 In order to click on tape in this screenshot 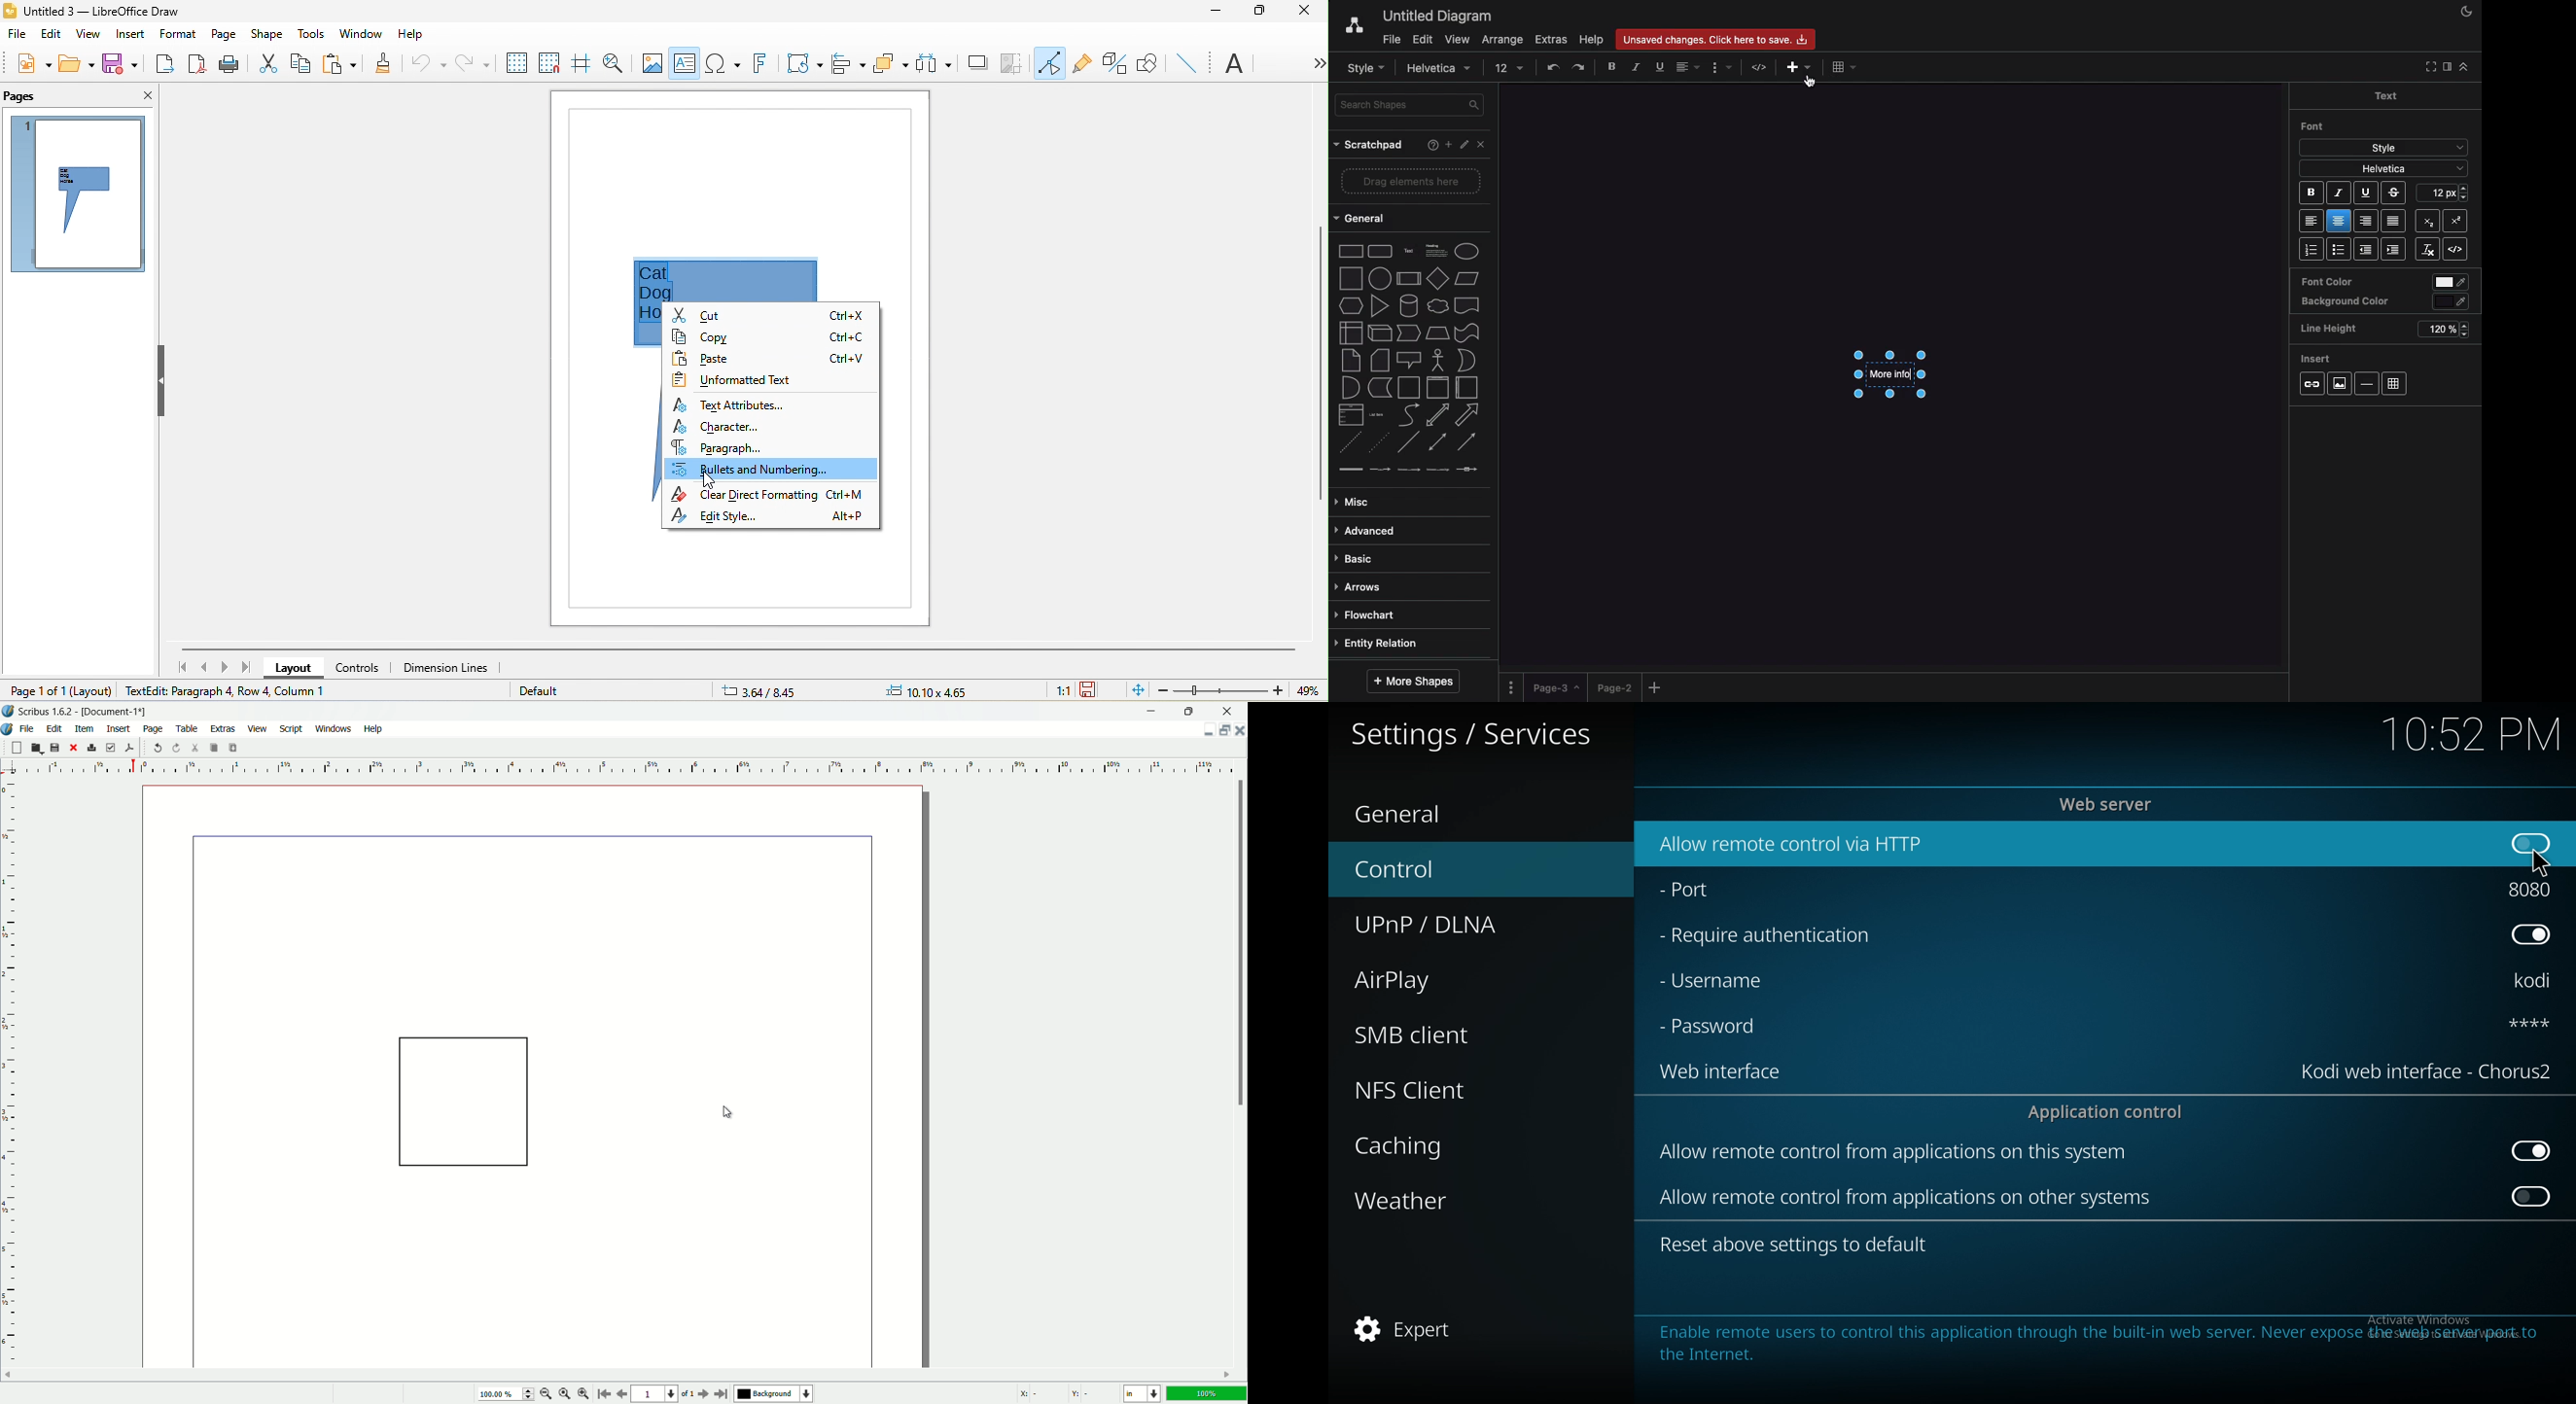, I will do `click(1467, 333)`.